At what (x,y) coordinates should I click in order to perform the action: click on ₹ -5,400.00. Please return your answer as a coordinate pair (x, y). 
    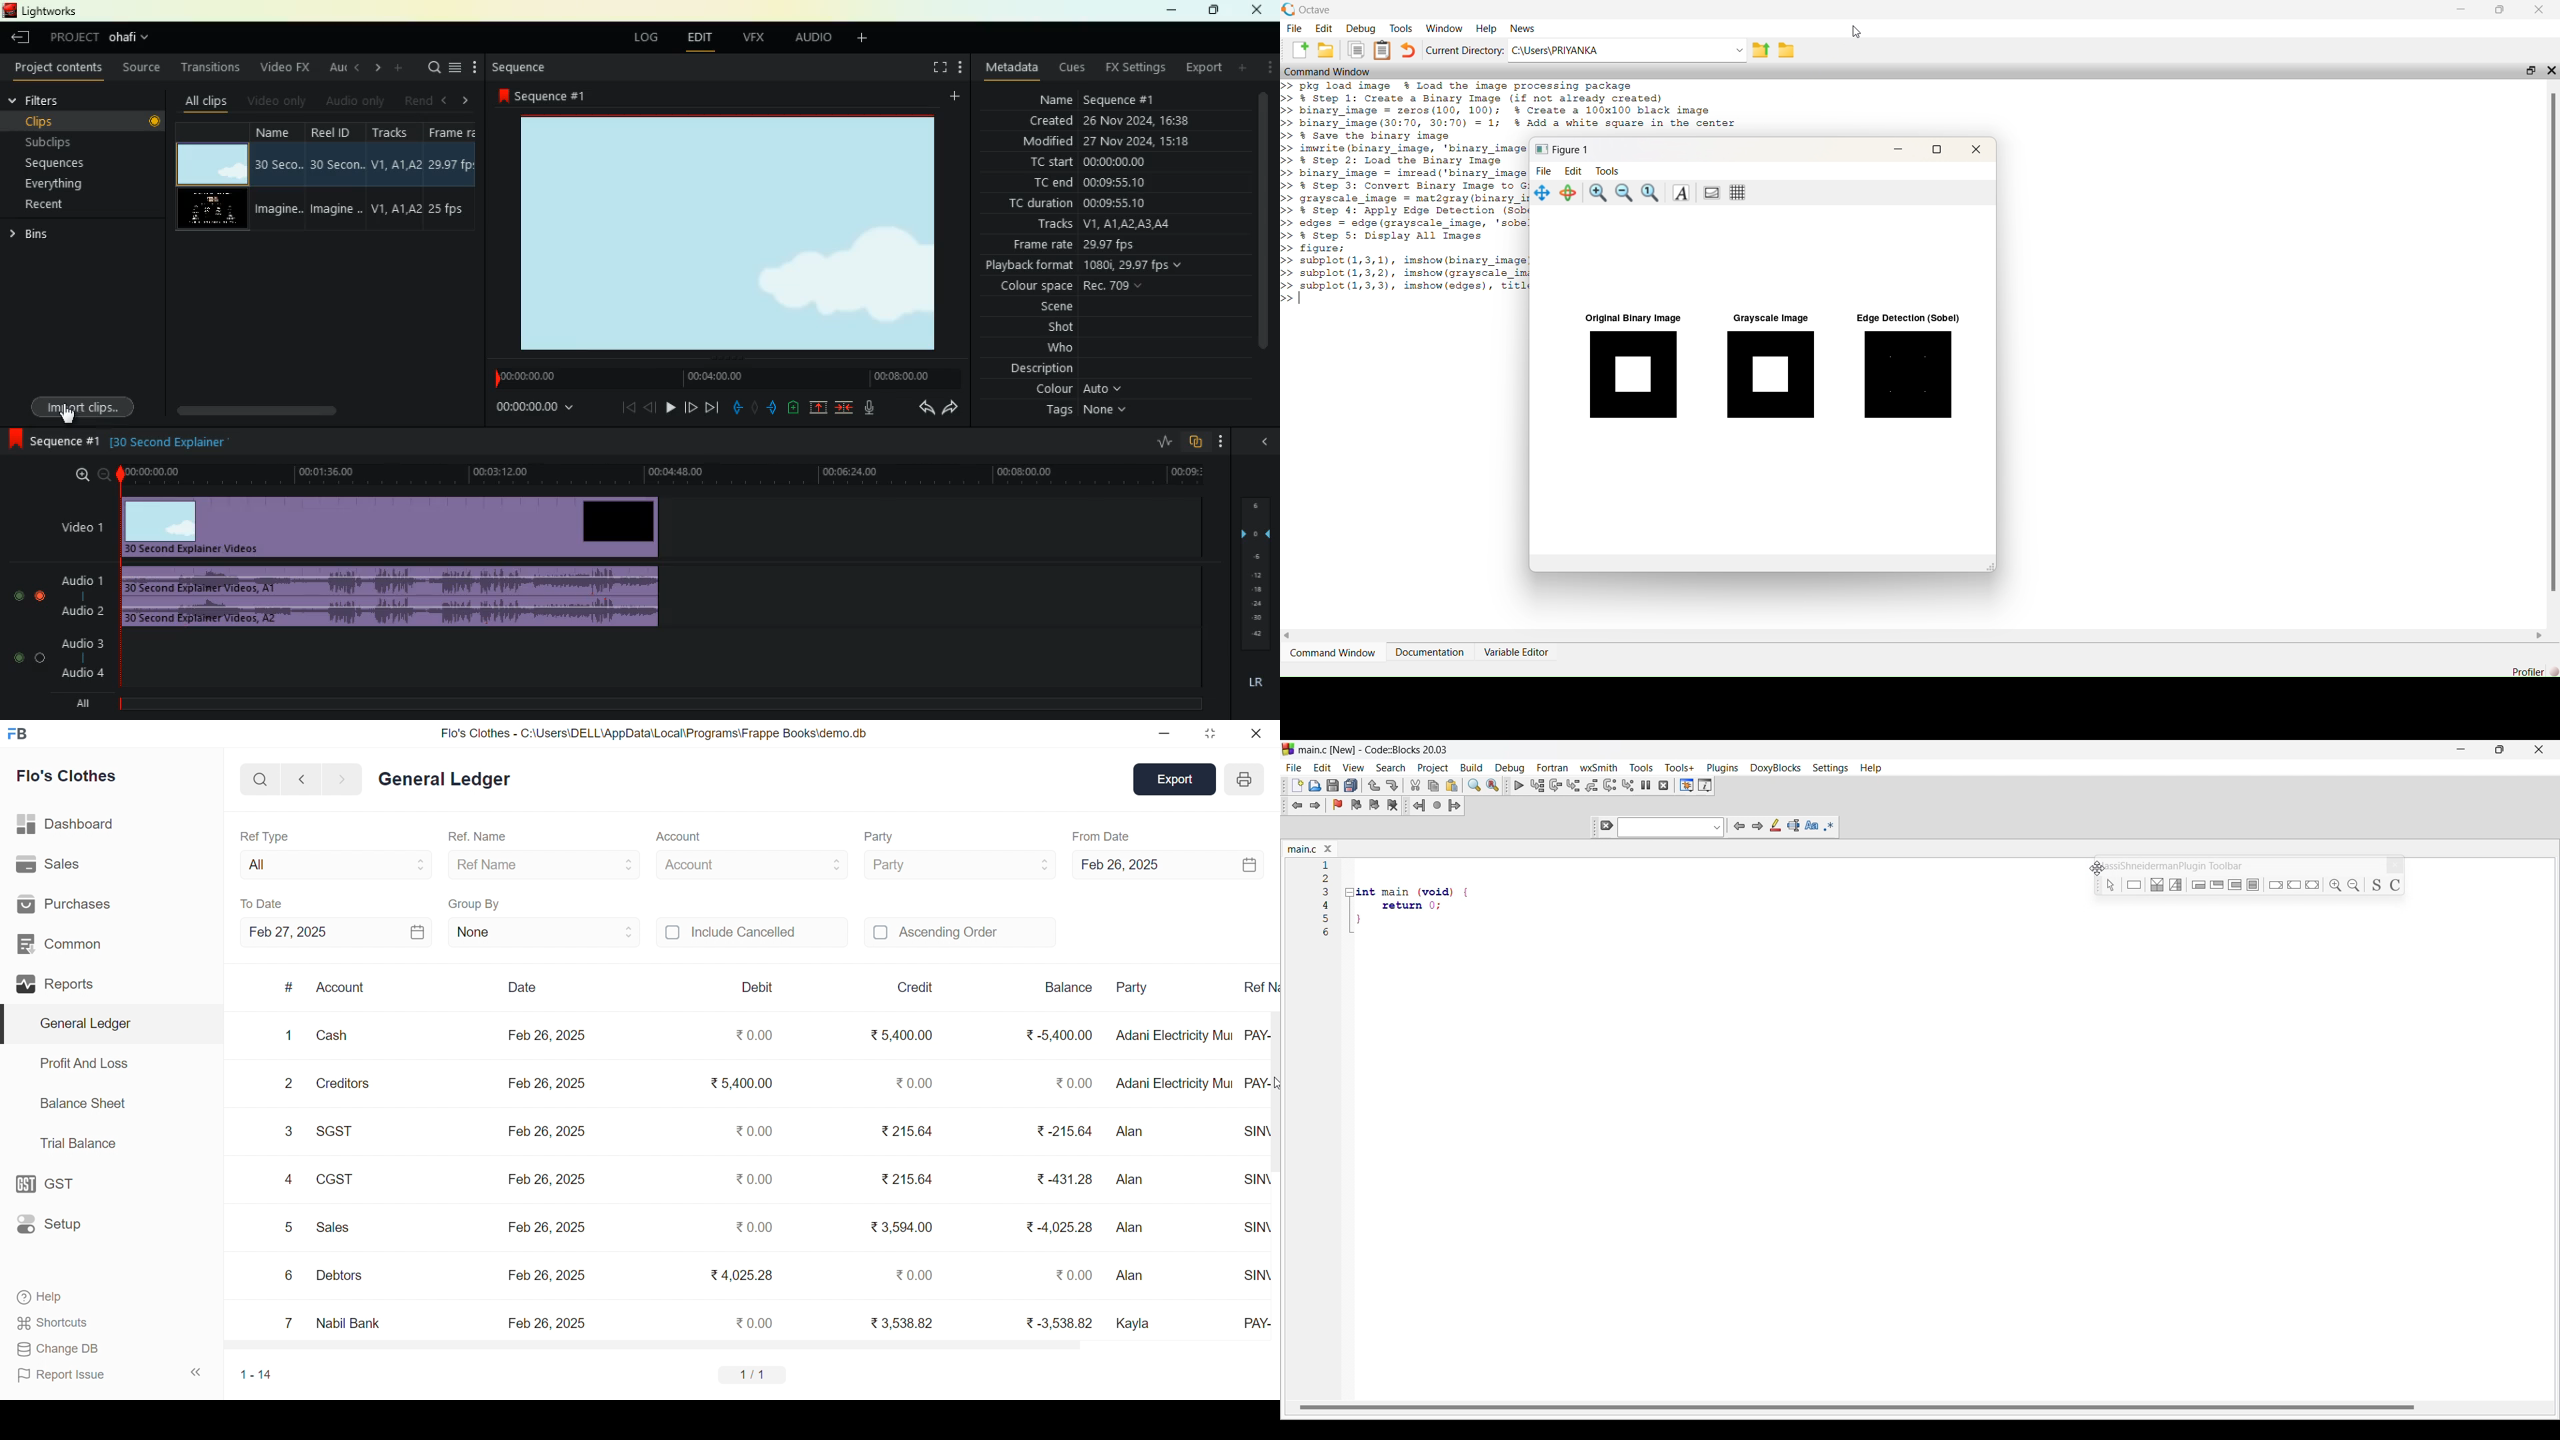
    Looking at the image, I should click on (1057, 1035).